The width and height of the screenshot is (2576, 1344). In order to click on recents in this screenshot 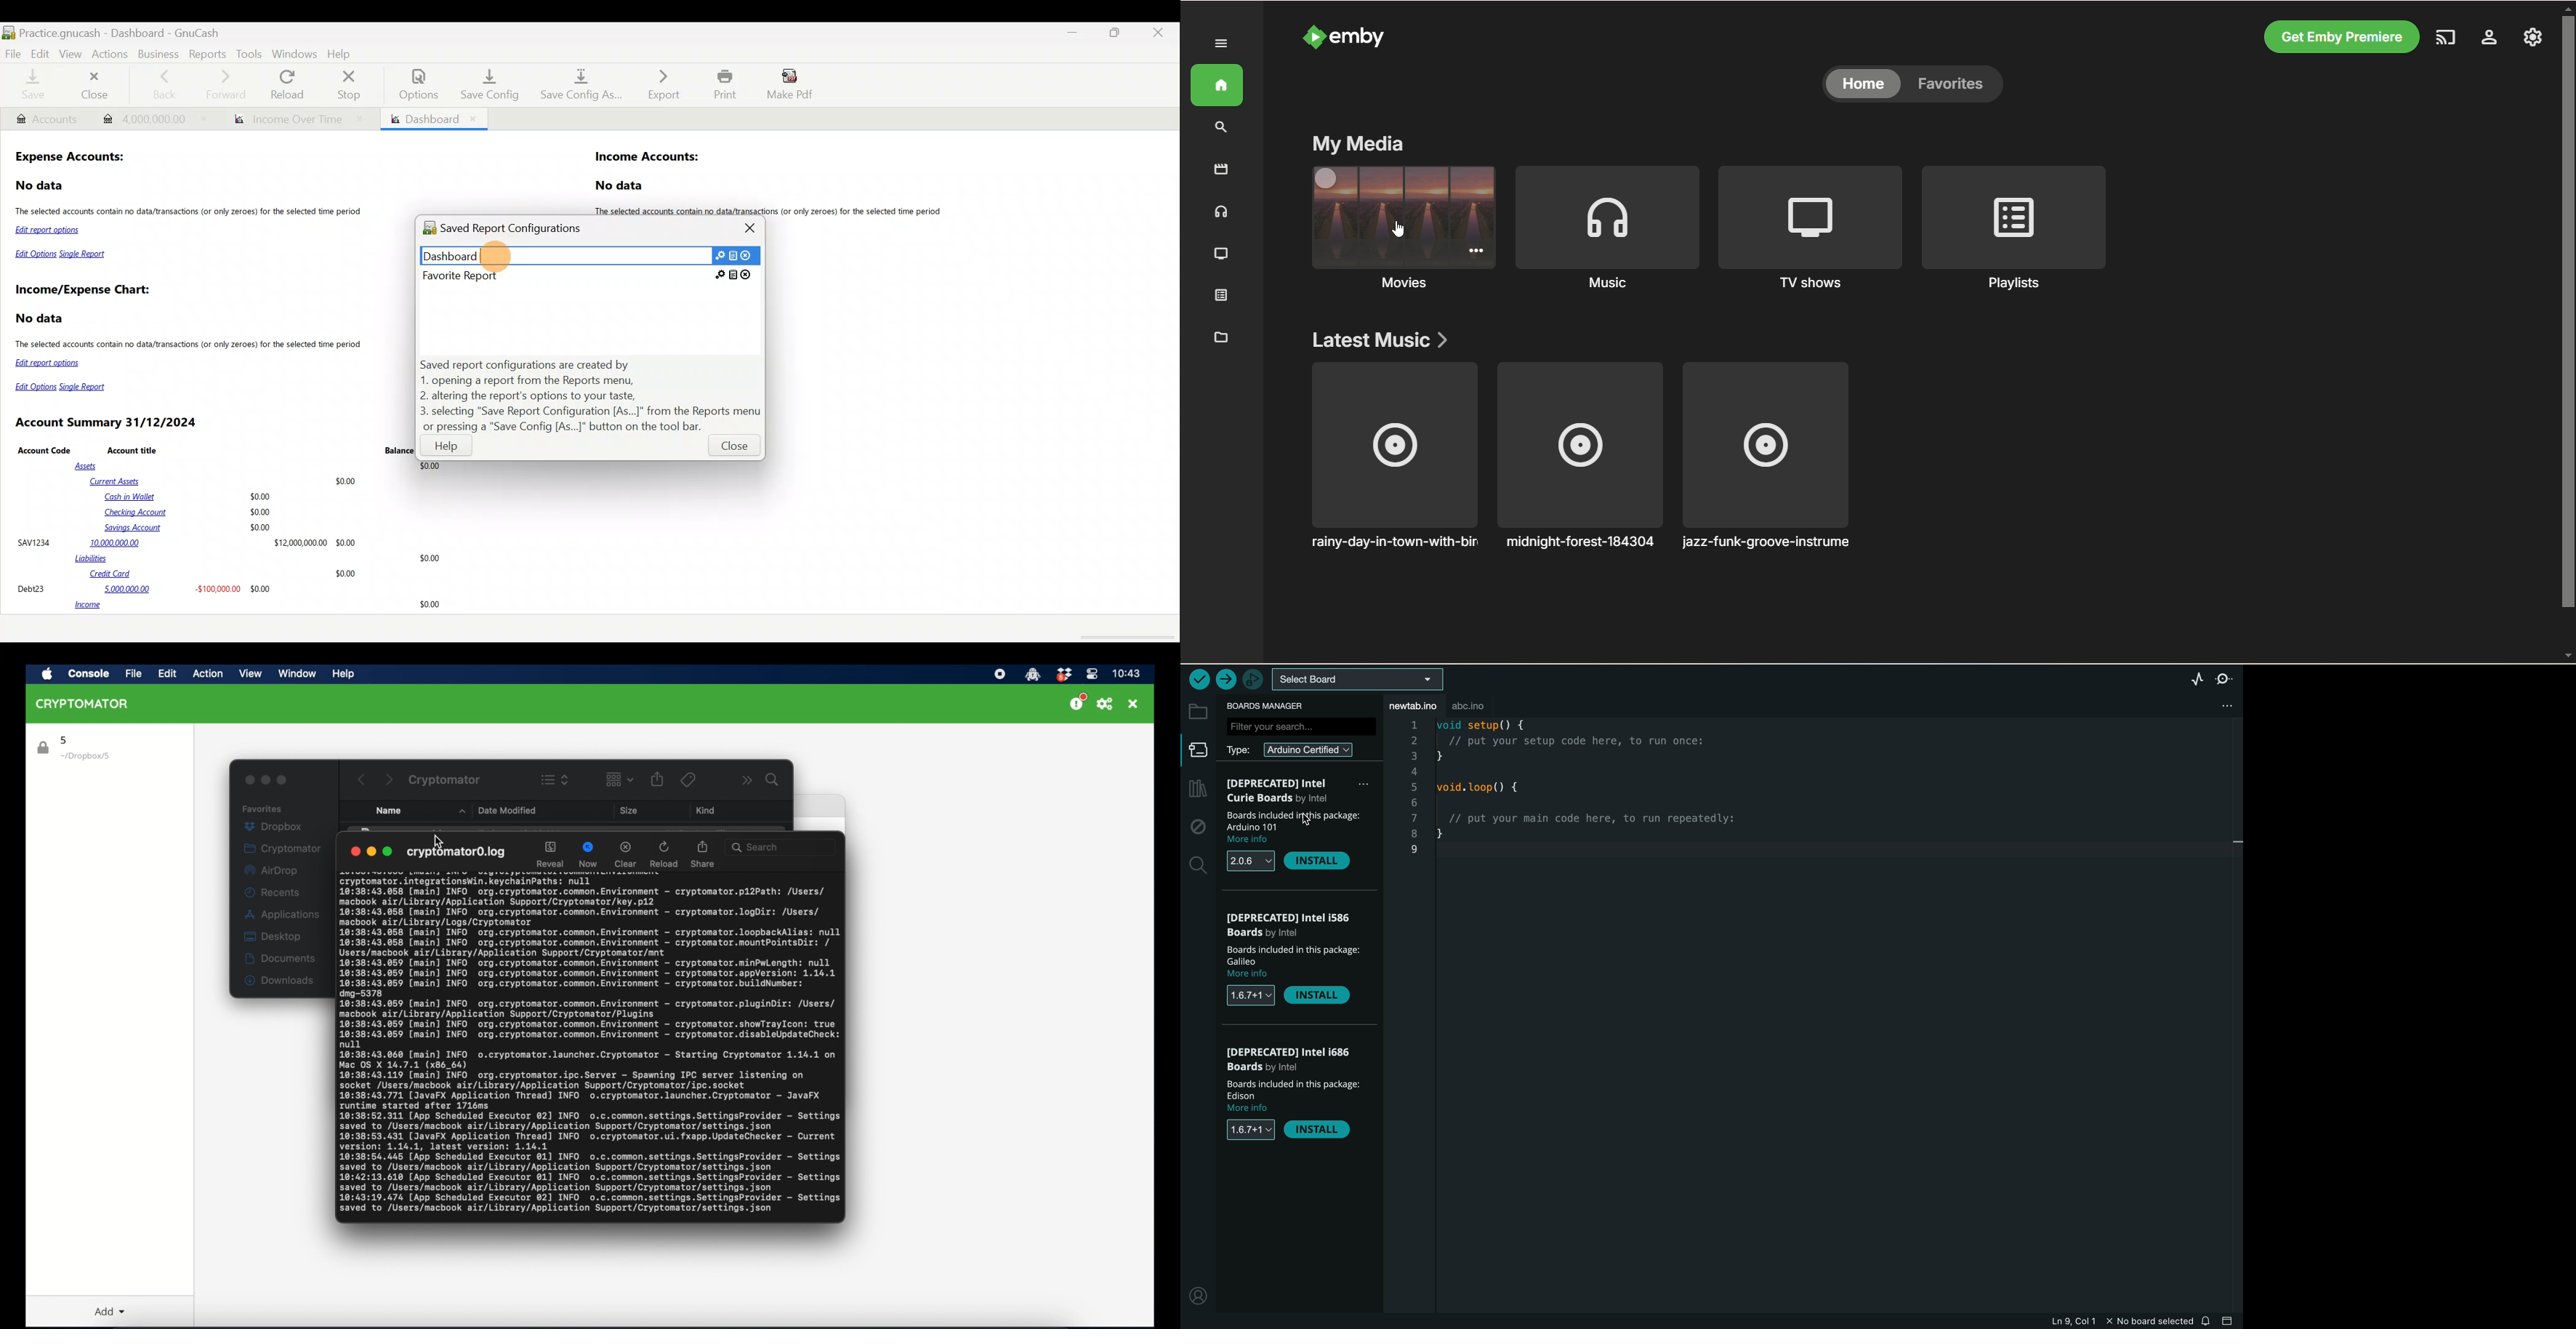, I will do `click(273, 893)`.